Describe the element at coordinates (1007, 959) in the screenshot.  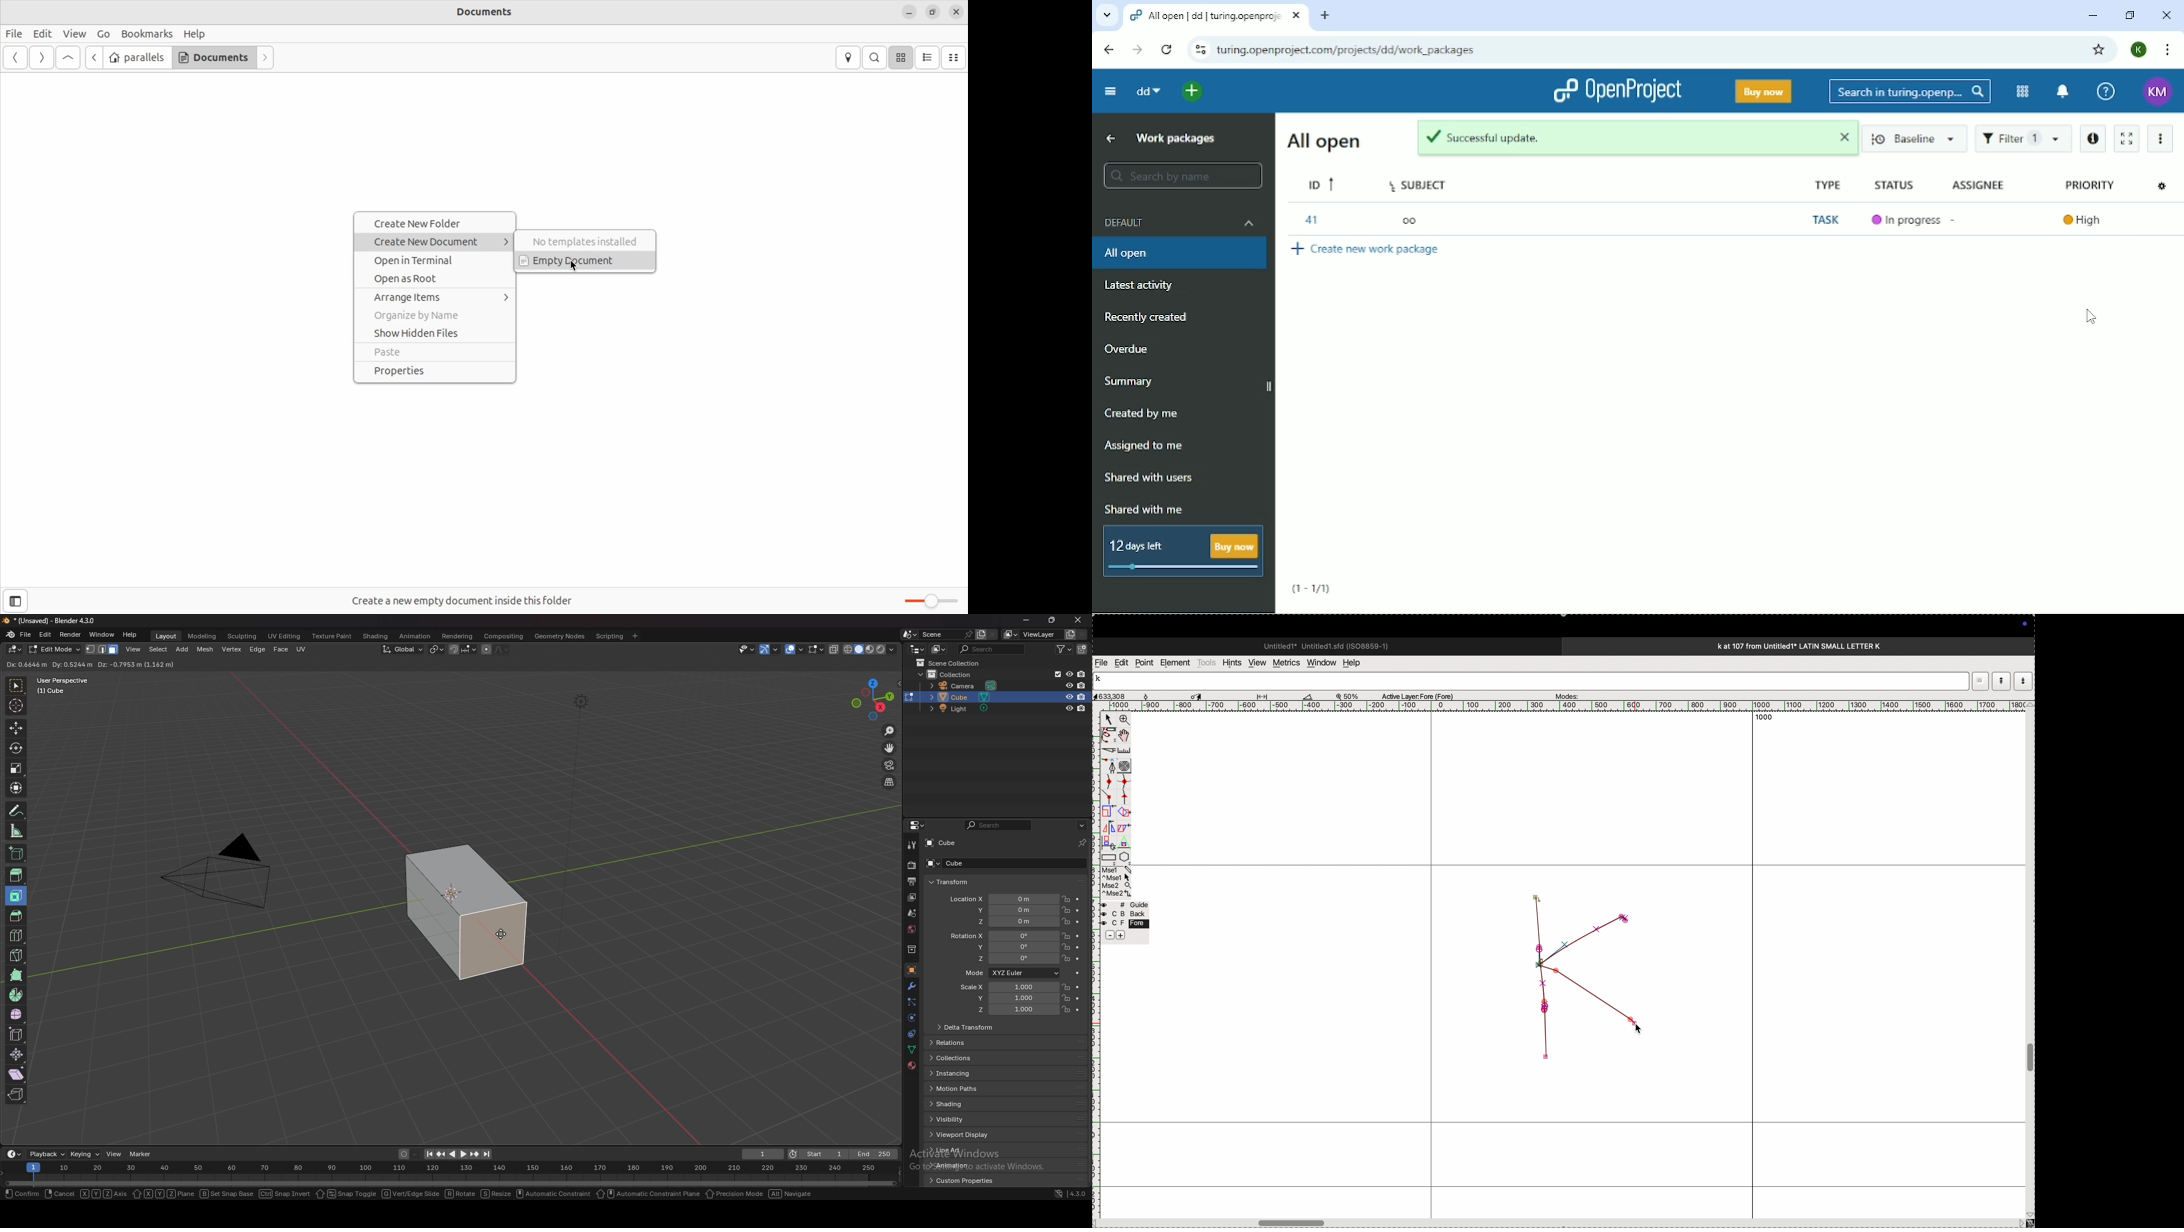
I see `rotation z` at that location.